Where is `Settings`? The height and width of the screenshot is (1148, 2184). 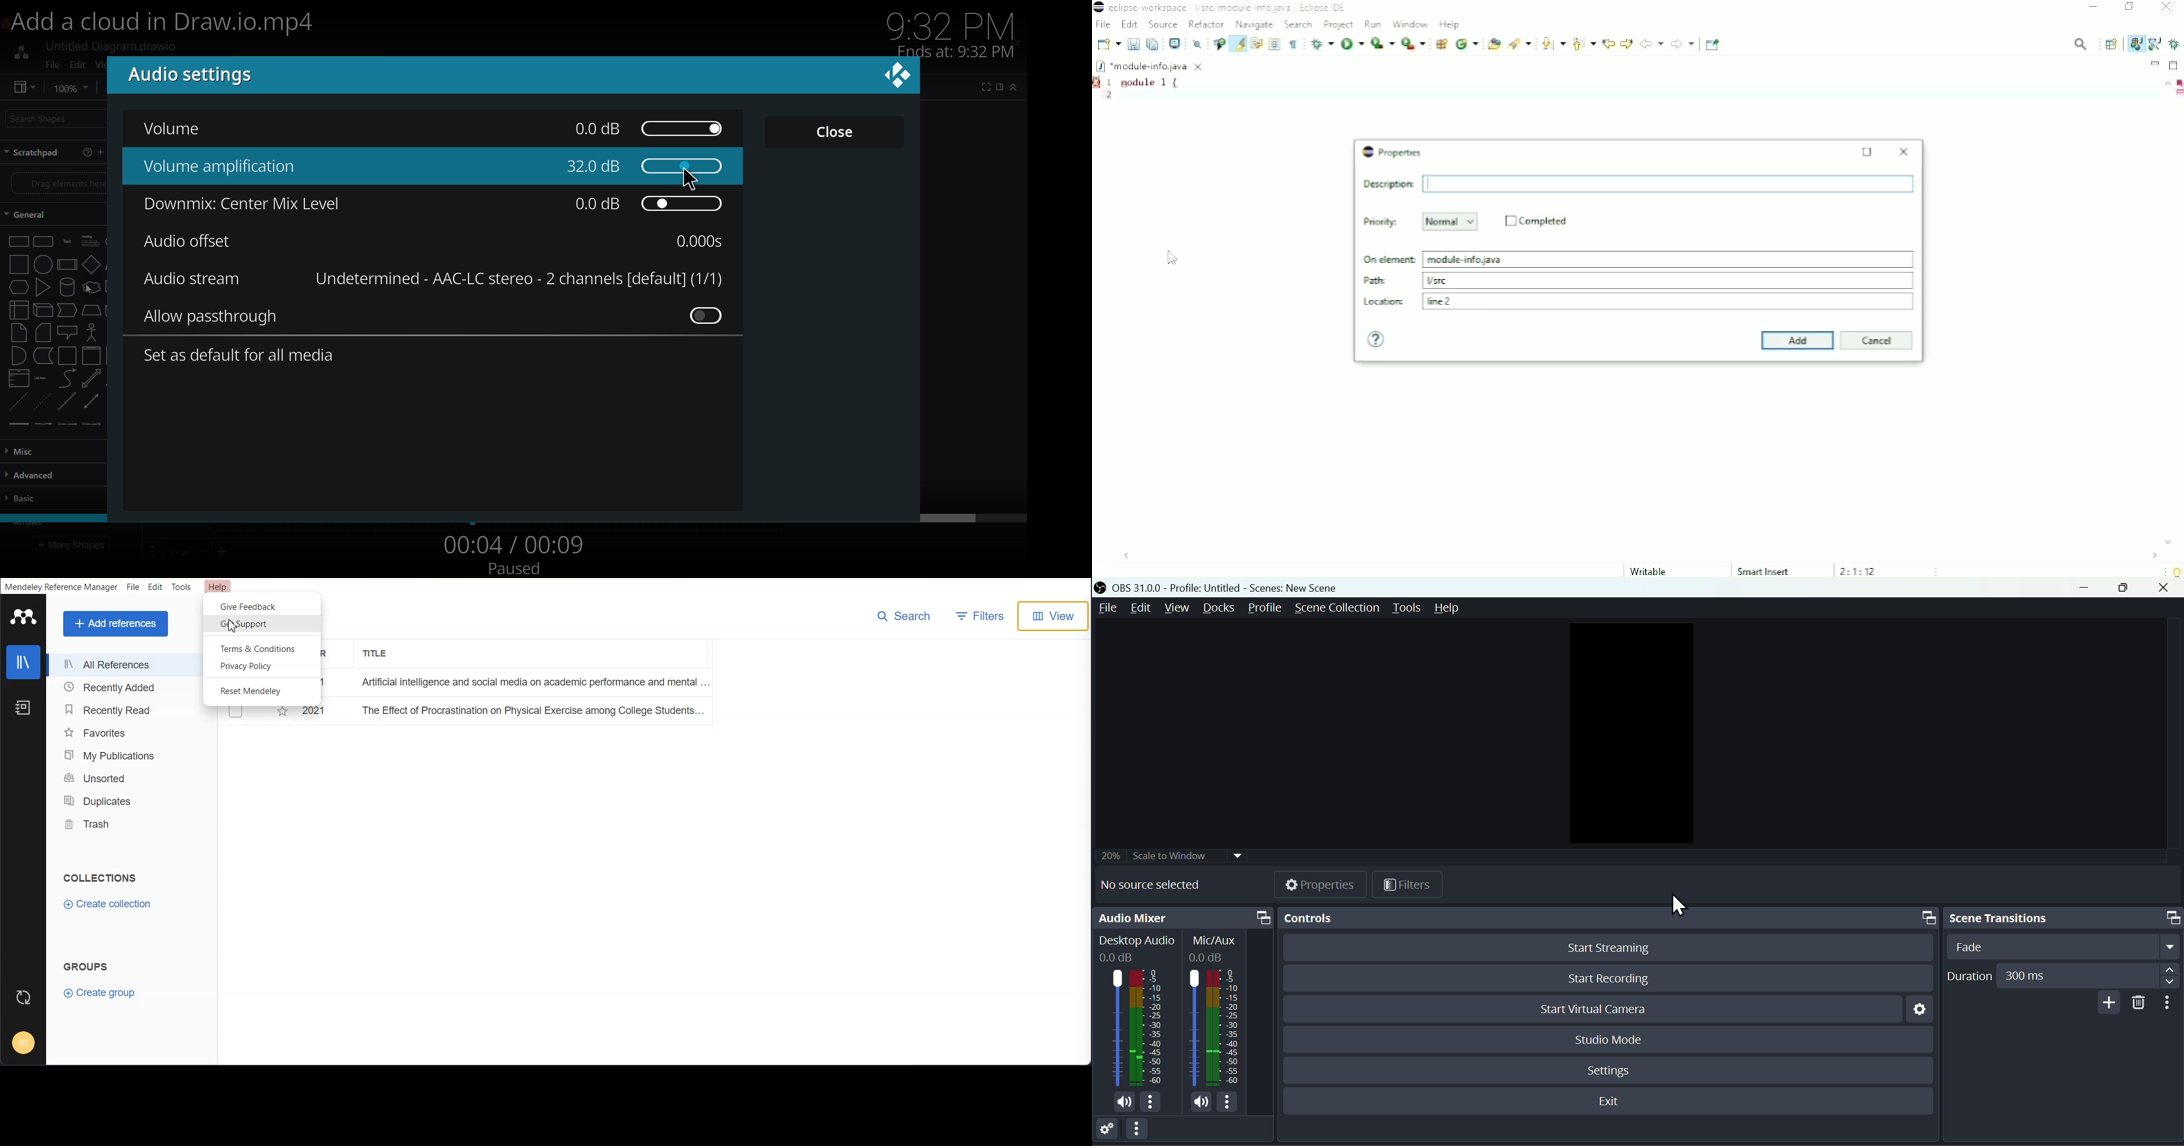 Settings is located at coordinates (1916, 1013).